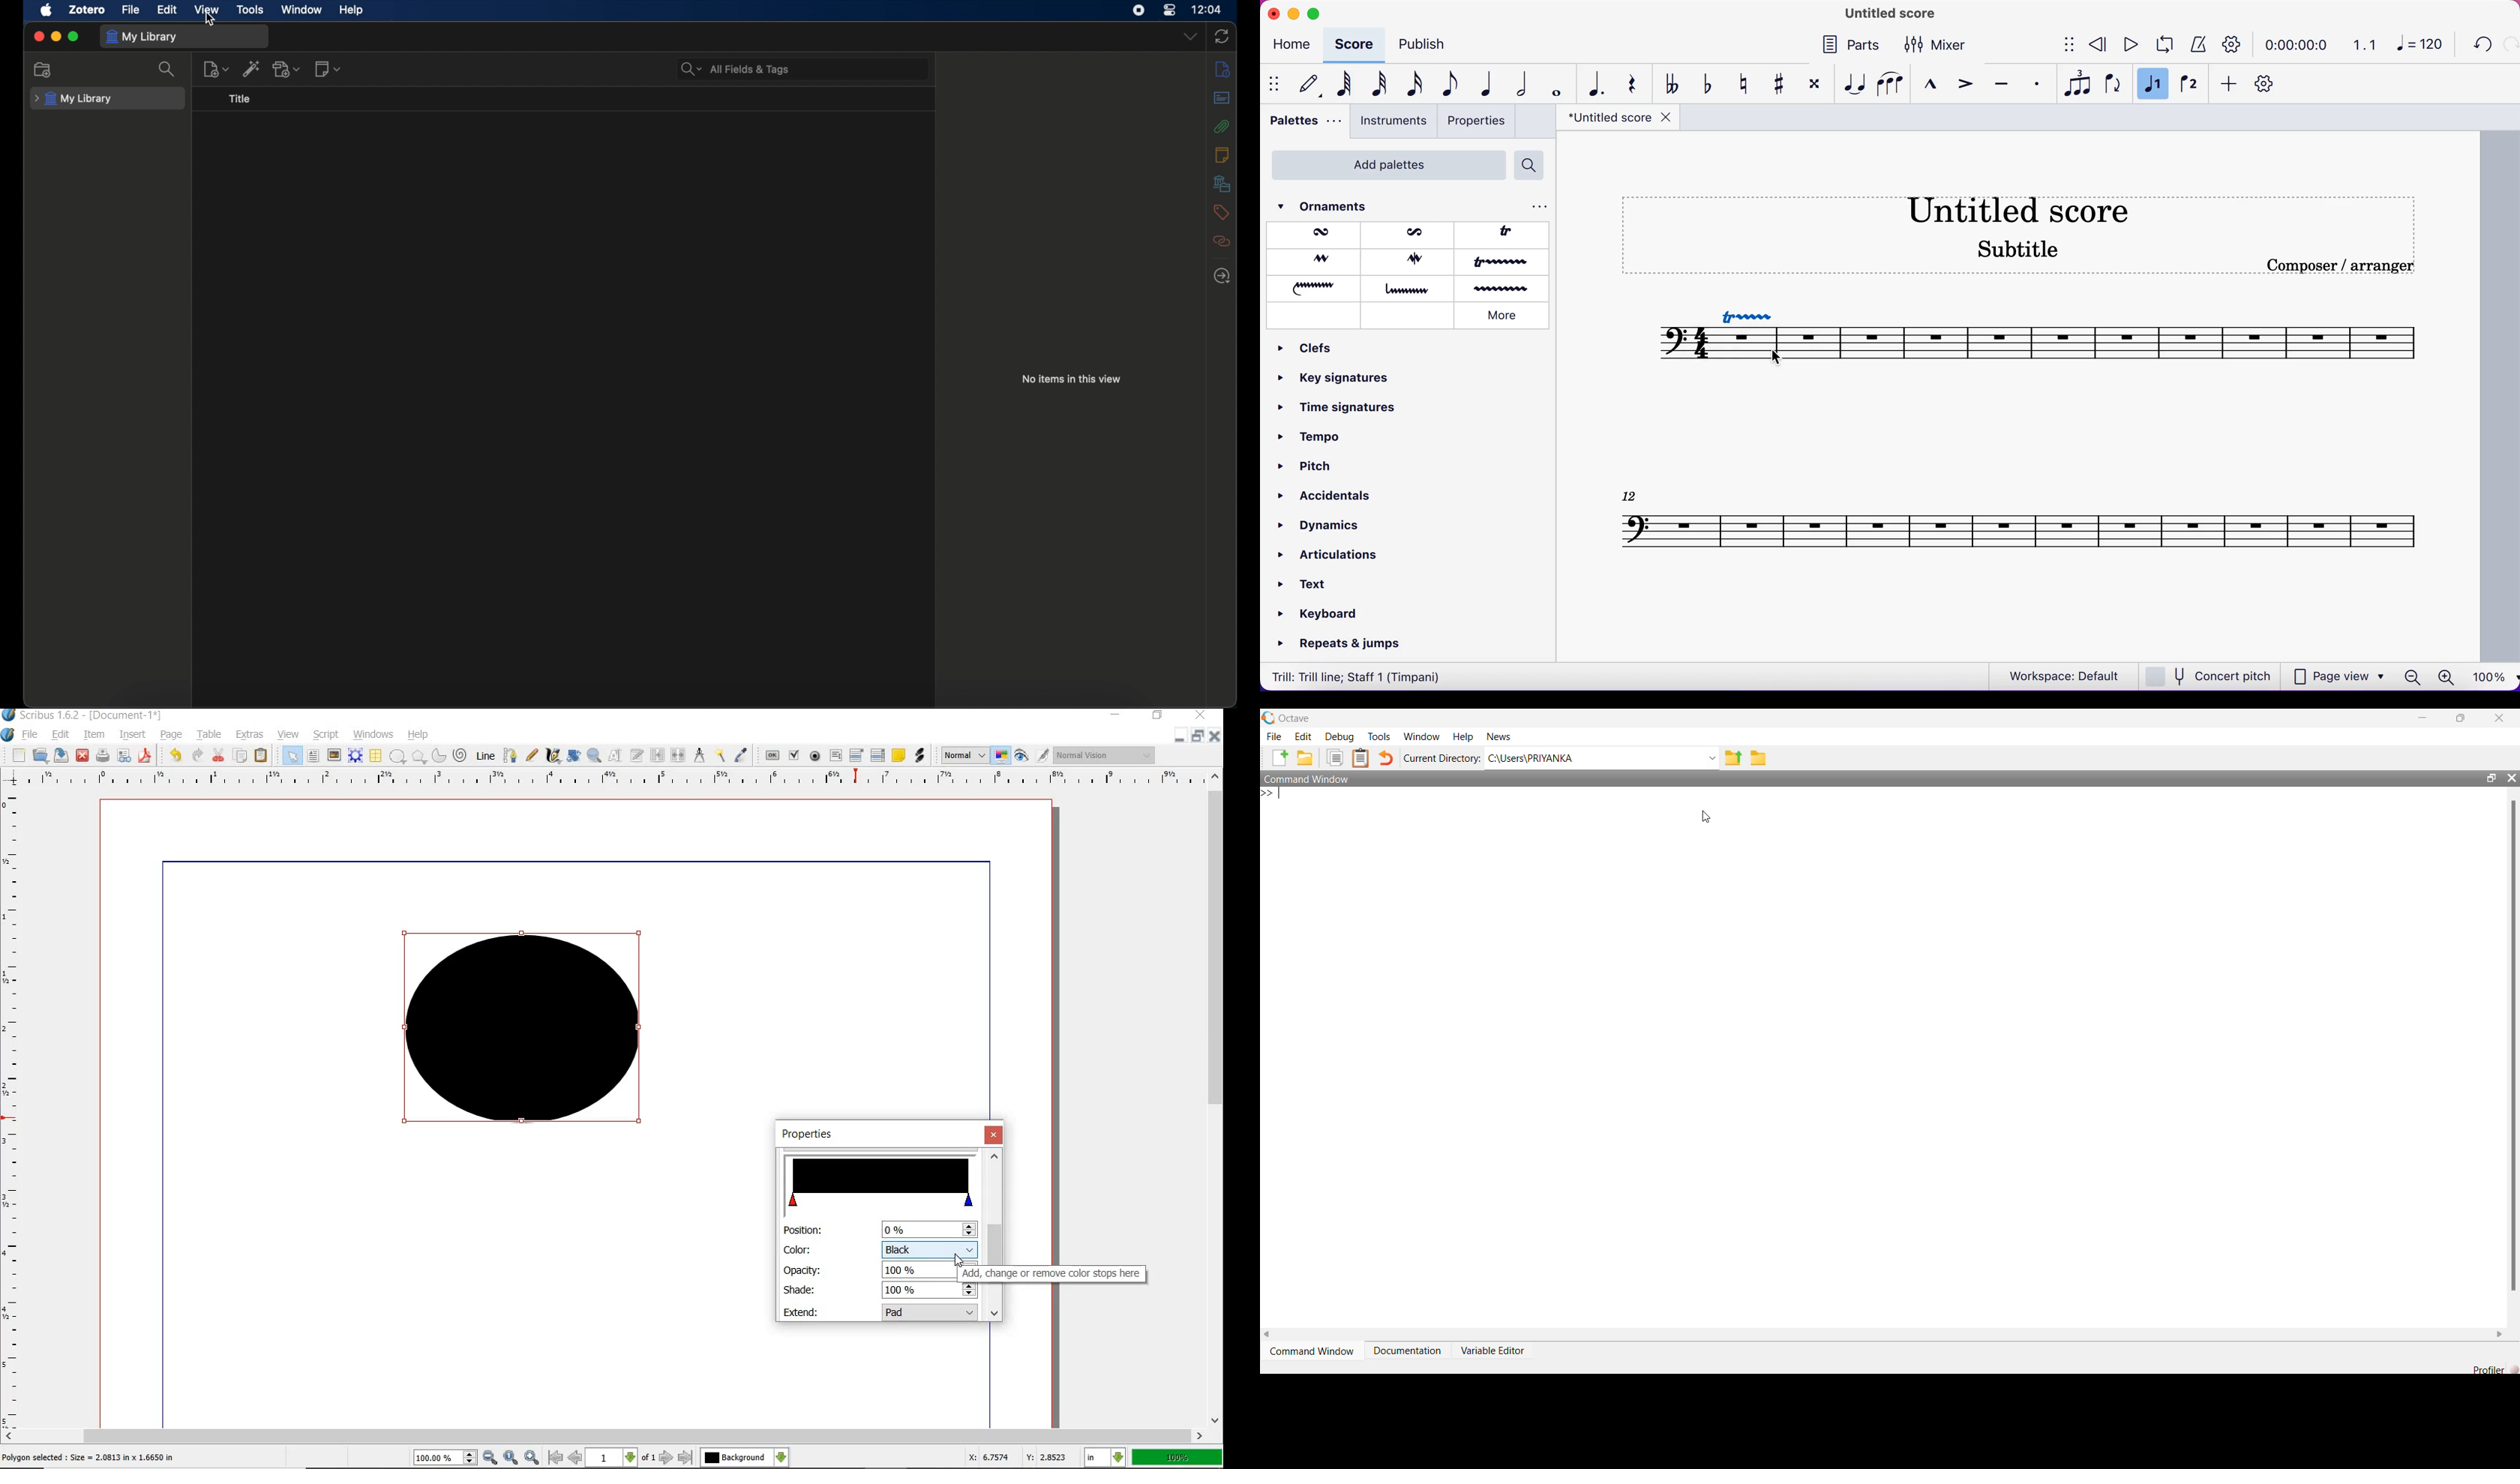 This screenshot has width=2520, height=1484. What do you see at coordinates (459, 756) in the screenshot?
I see `SPIRAL` at bounding box center [459, 756].